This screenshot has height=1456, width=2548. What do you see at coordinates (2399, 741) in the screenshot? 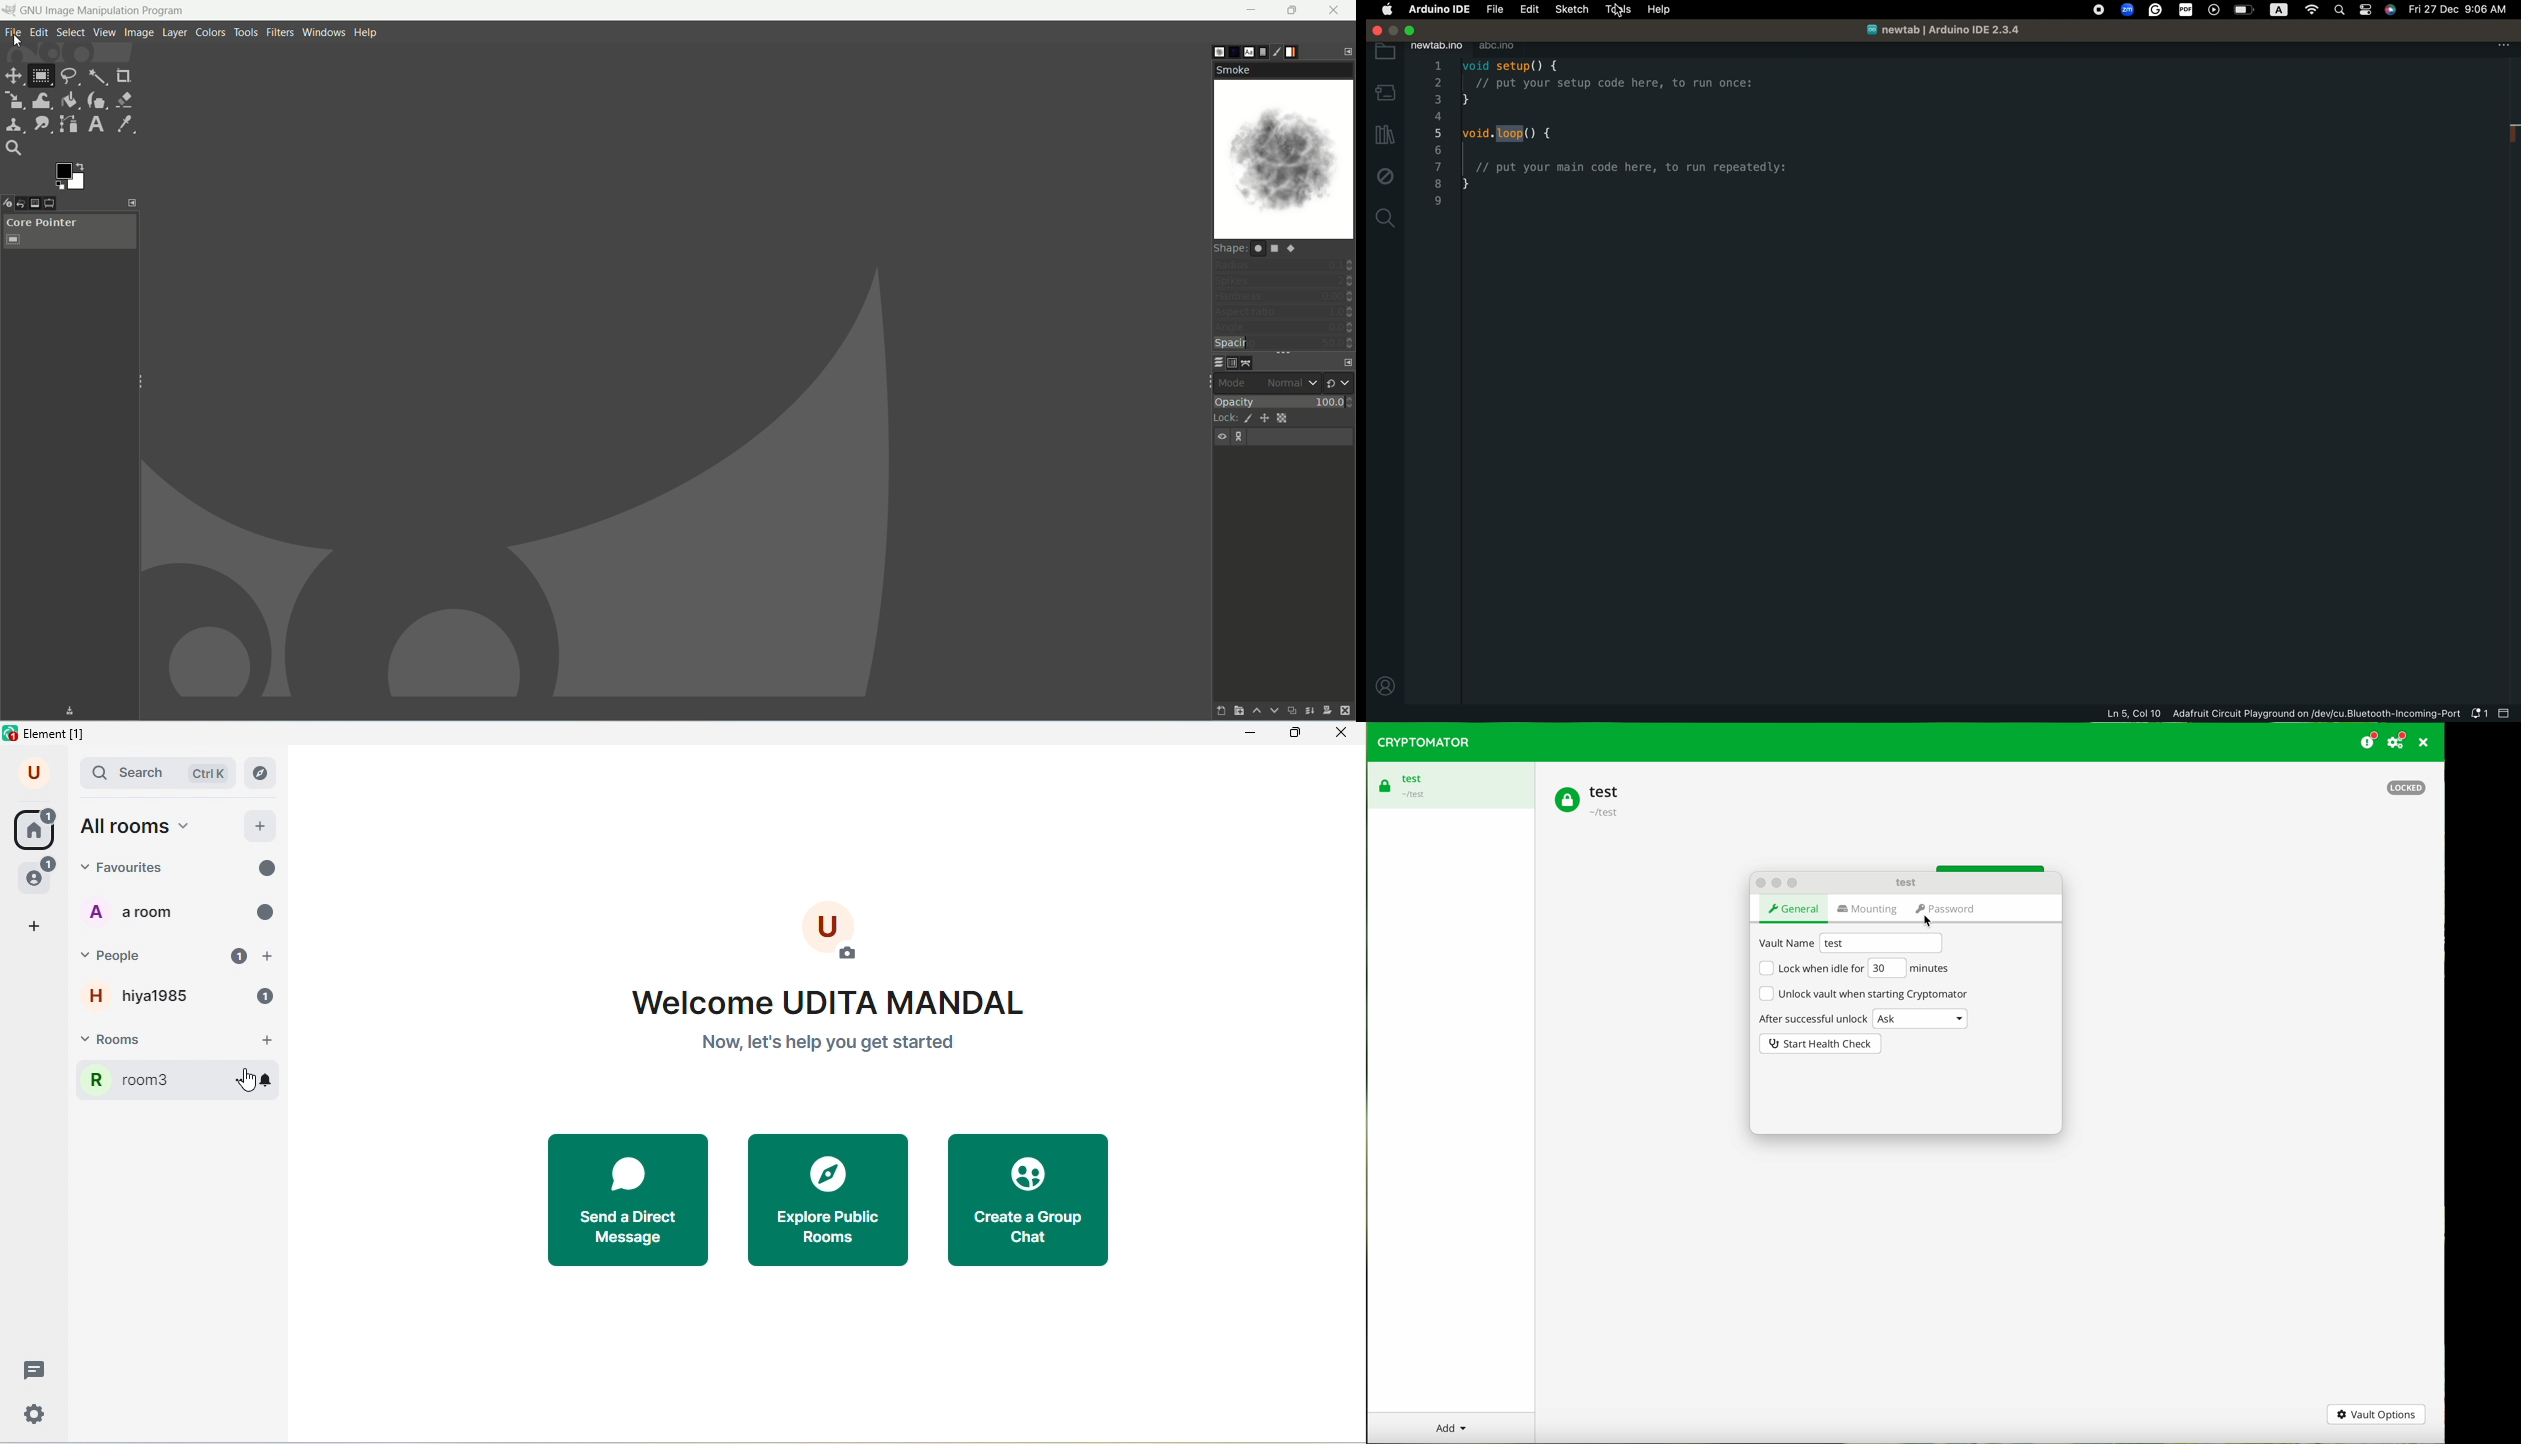
I see `settings` at bounding box center [2399, 741].